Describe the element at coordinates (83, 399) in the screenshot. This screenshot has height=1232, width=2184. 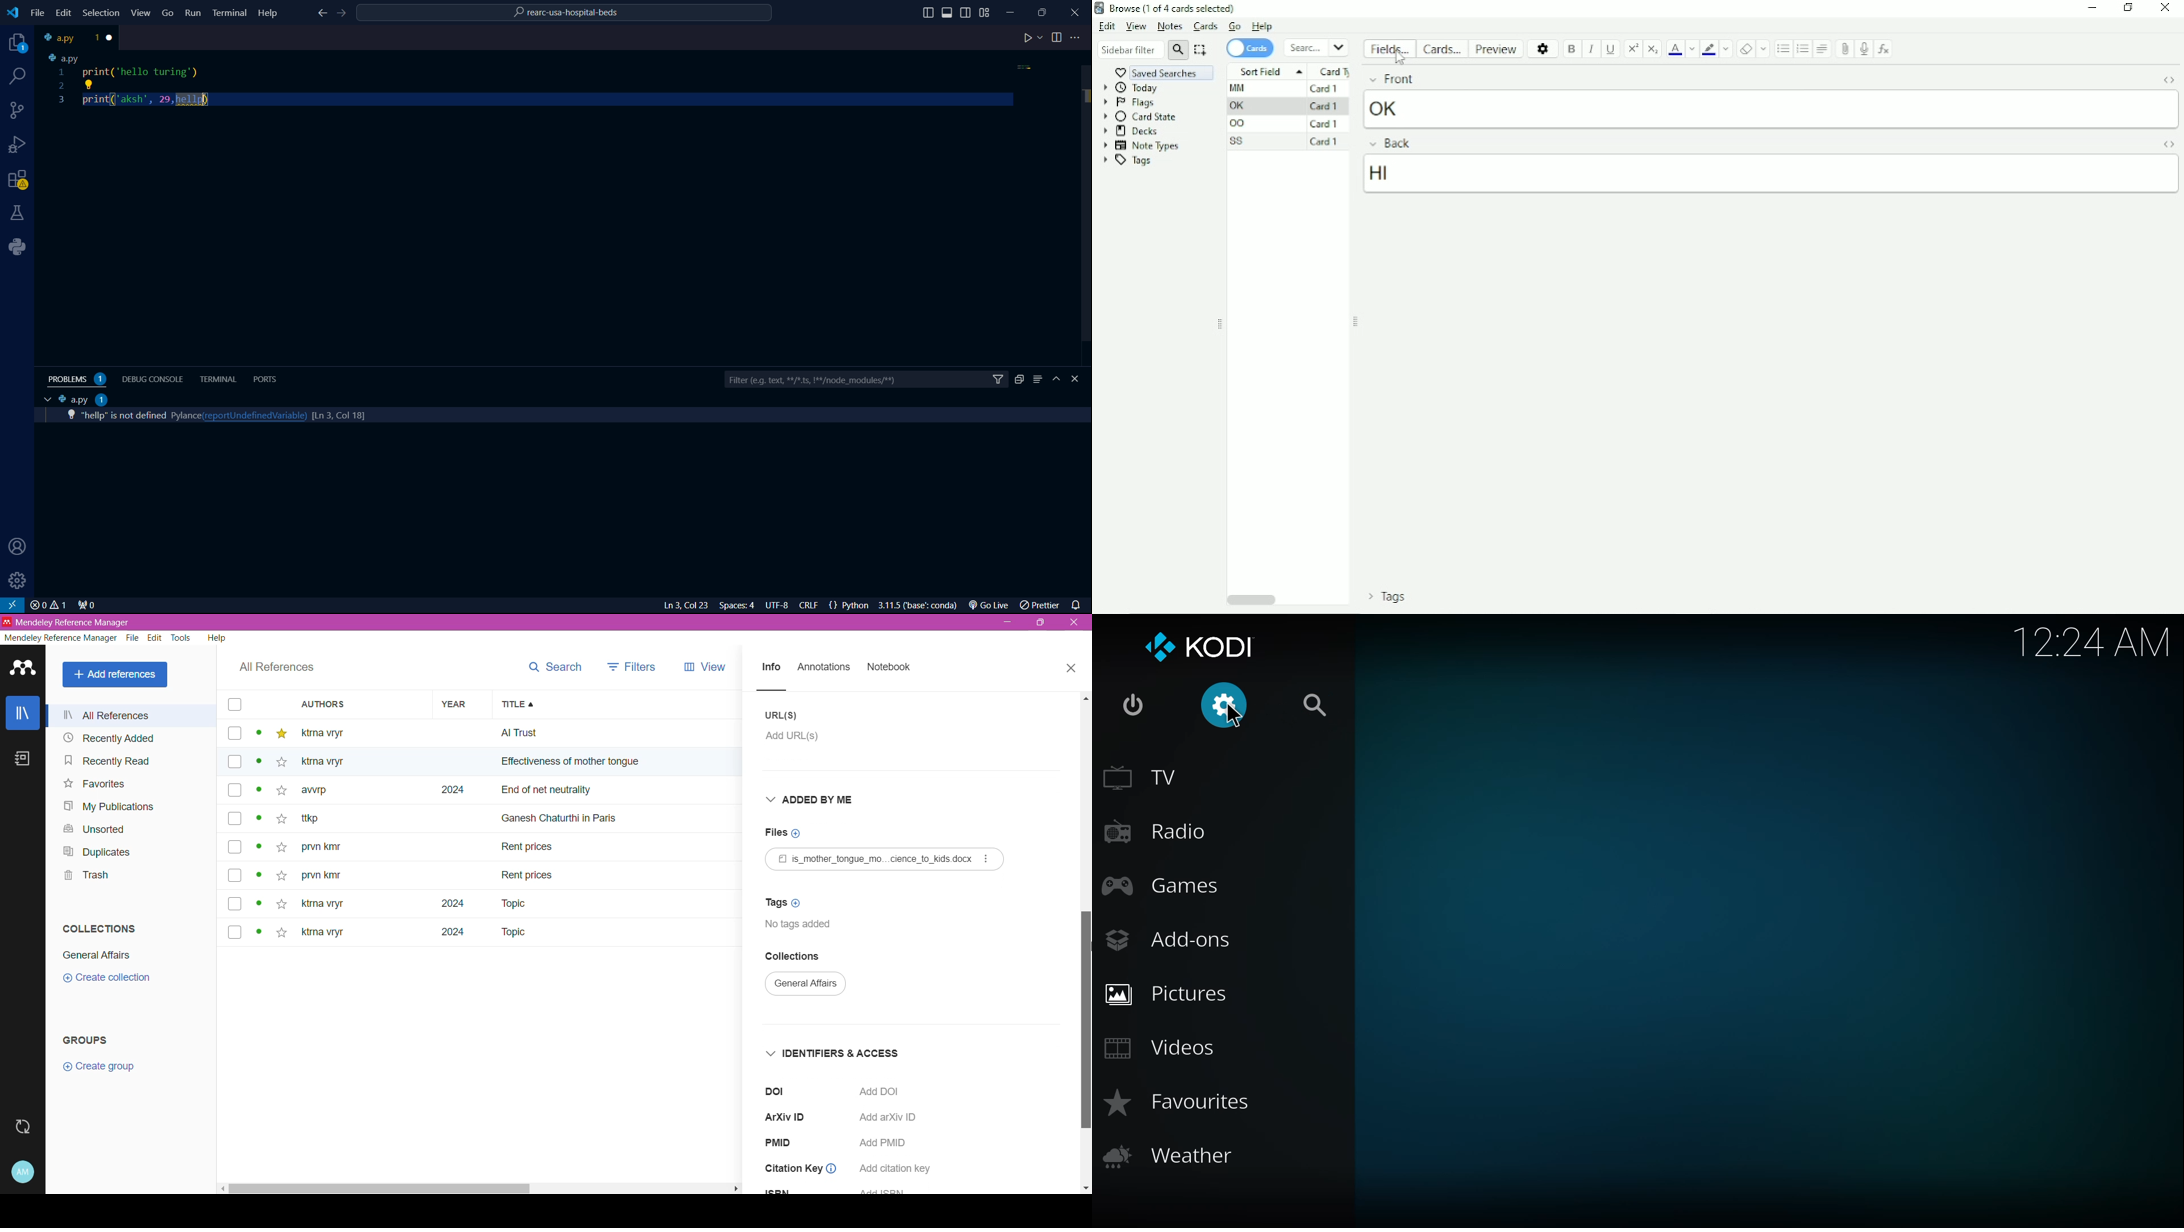
I see `a.py 2` at that location.